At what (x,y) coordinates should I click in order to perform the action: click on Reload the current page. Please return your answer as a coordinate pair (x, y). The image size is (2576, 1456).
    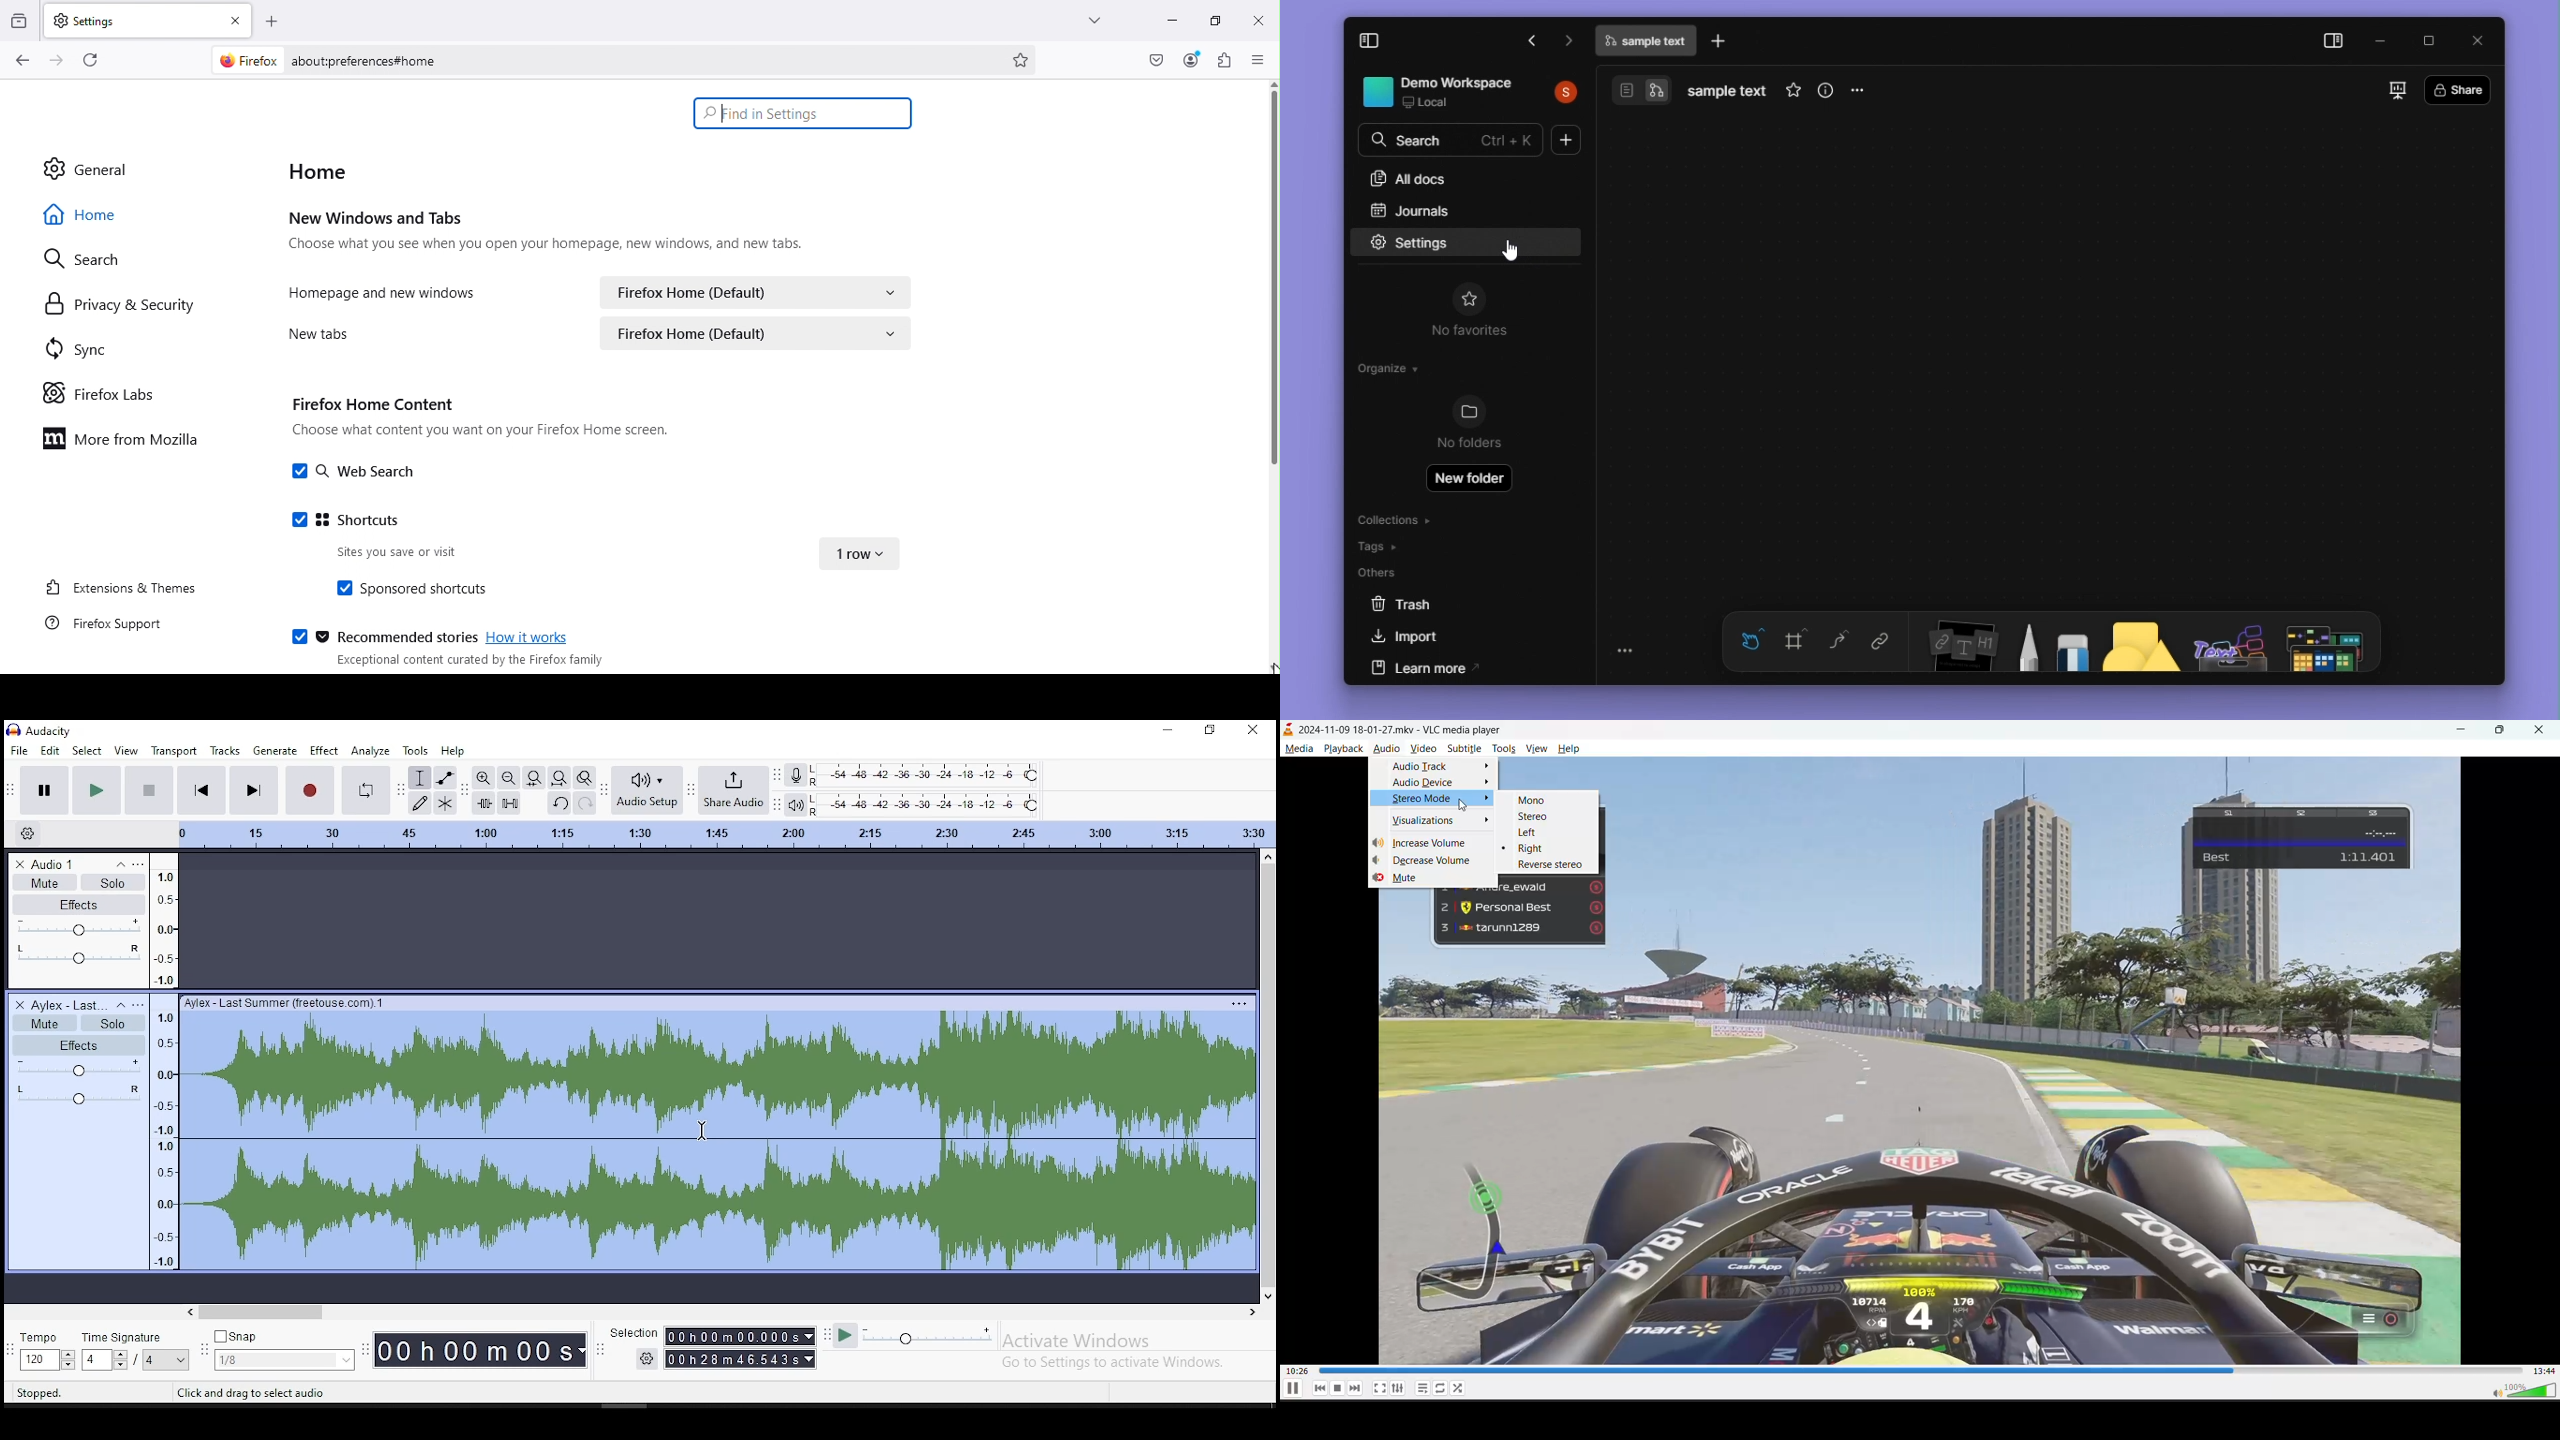
    Looking at the image, I should click on (96, 59).